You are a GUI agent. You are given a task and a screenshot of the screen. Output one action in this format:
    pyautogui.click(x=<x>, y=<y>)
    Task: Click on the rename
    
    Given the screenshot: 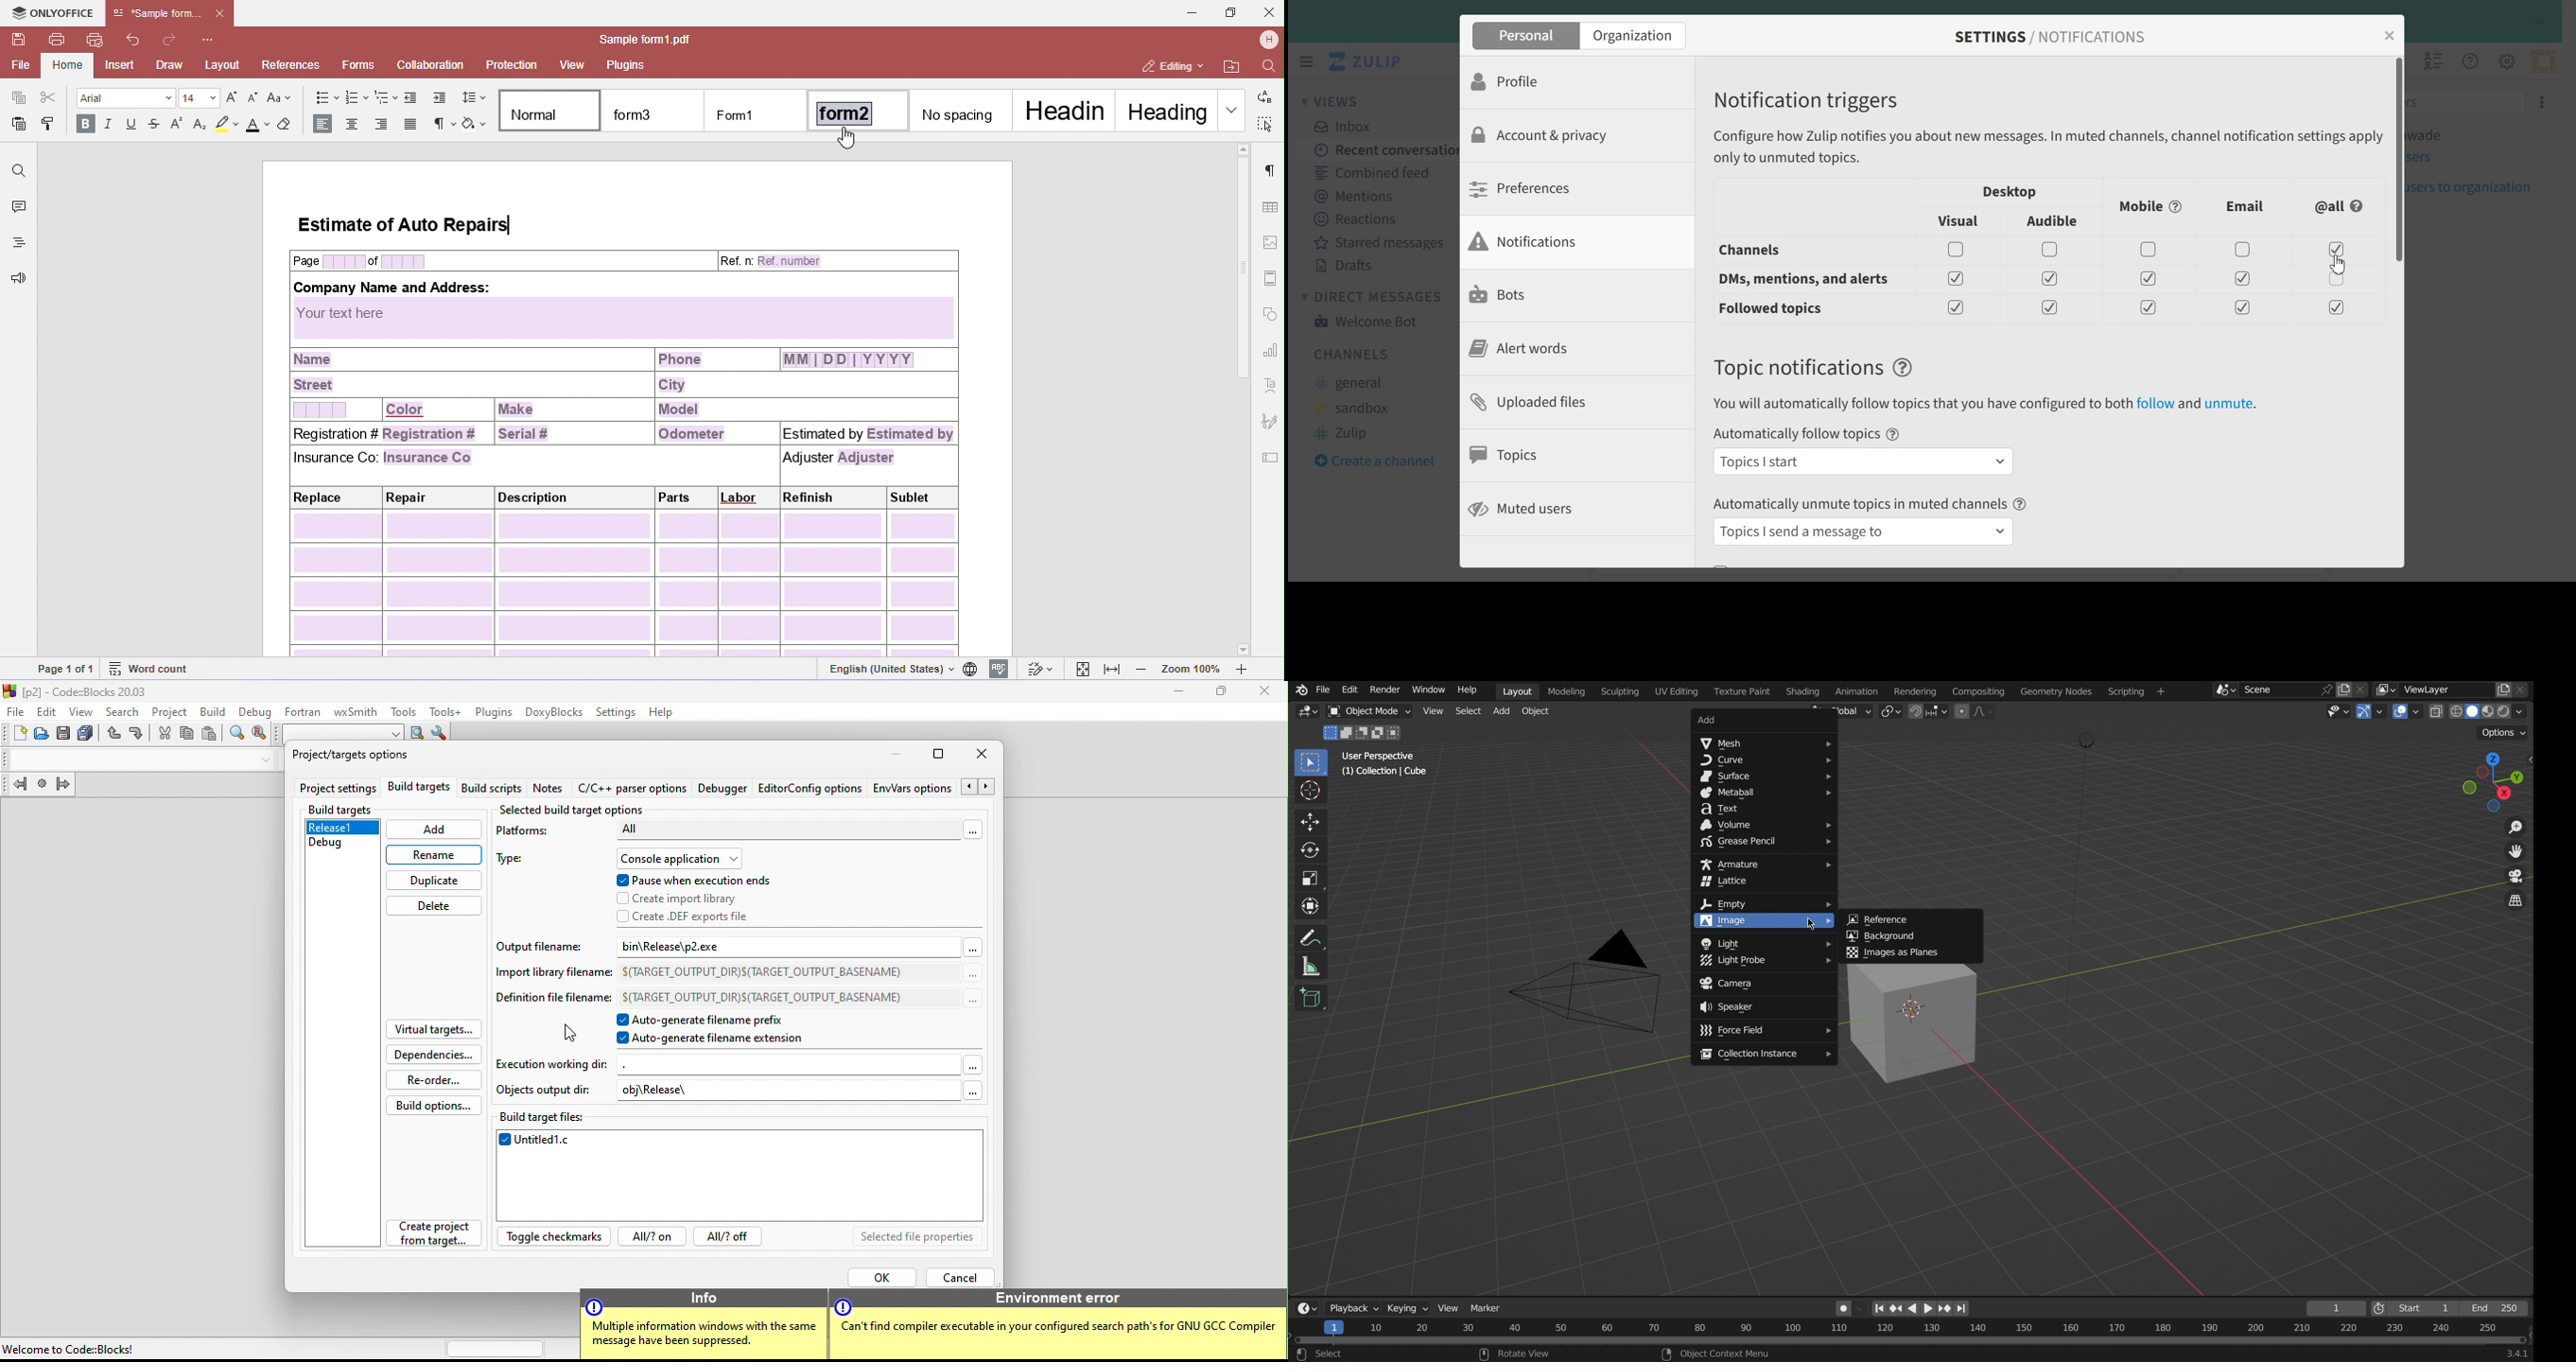 What is the action you would take?
    pyautogui.click(x=435, y=855)
    